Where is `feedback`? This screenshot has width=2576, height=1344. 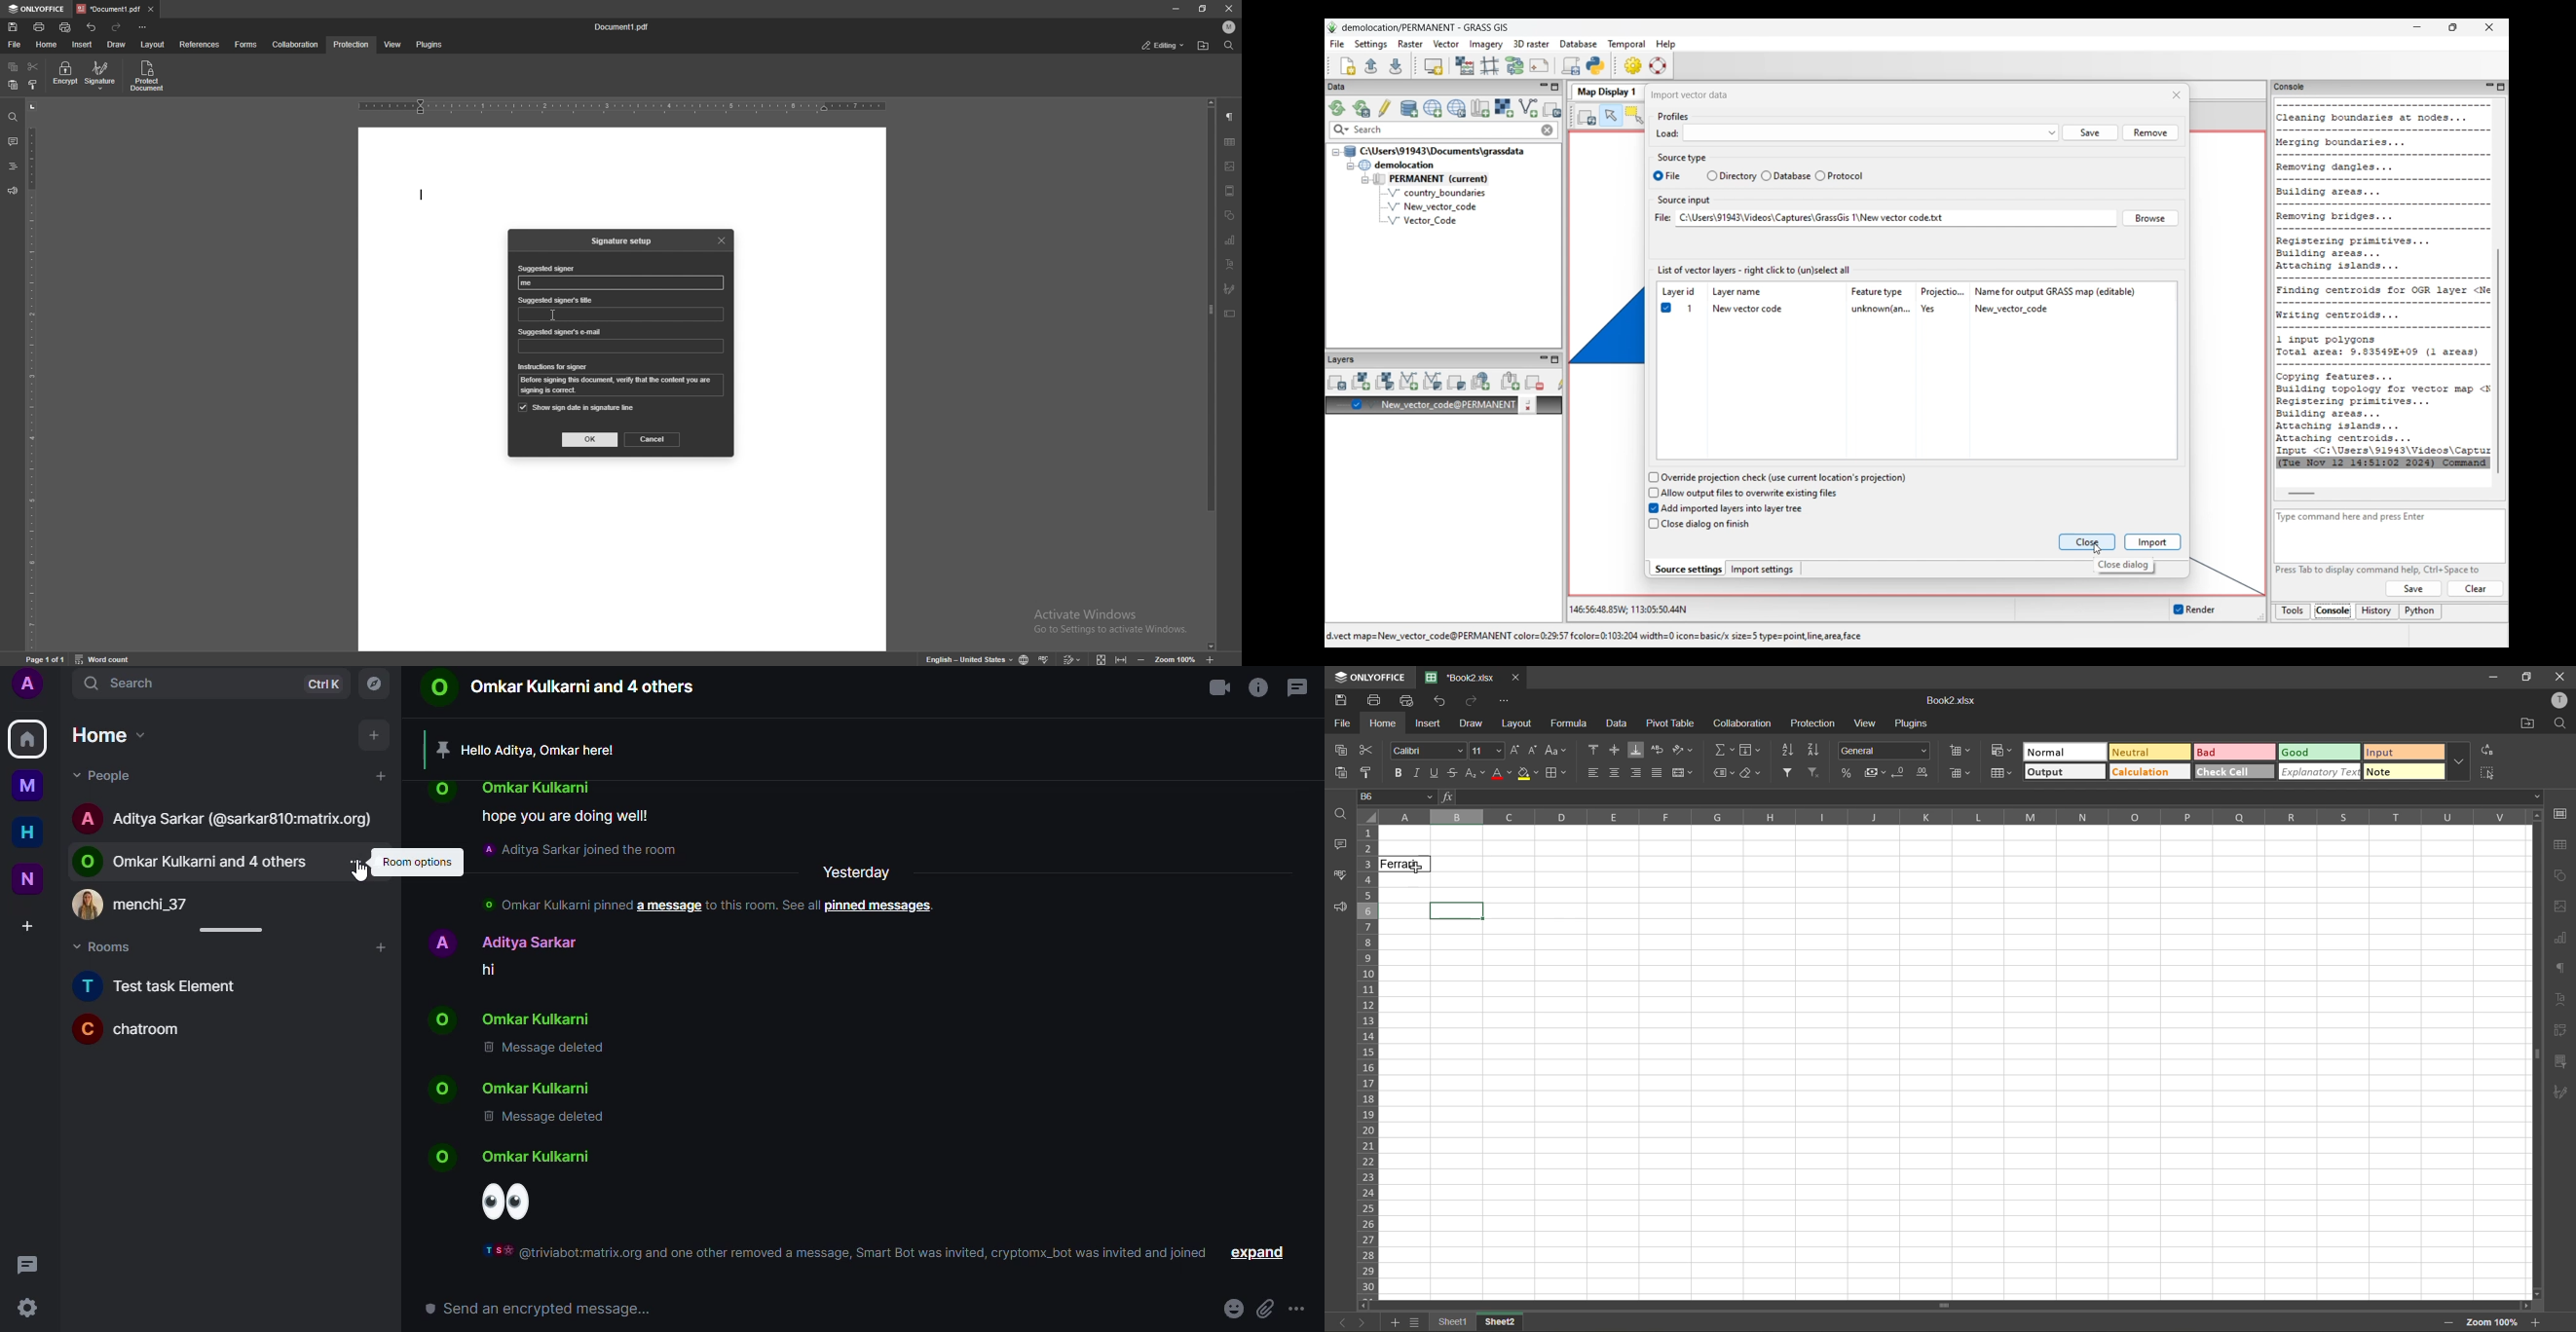
feedback is located at coordinates (1340, 908).